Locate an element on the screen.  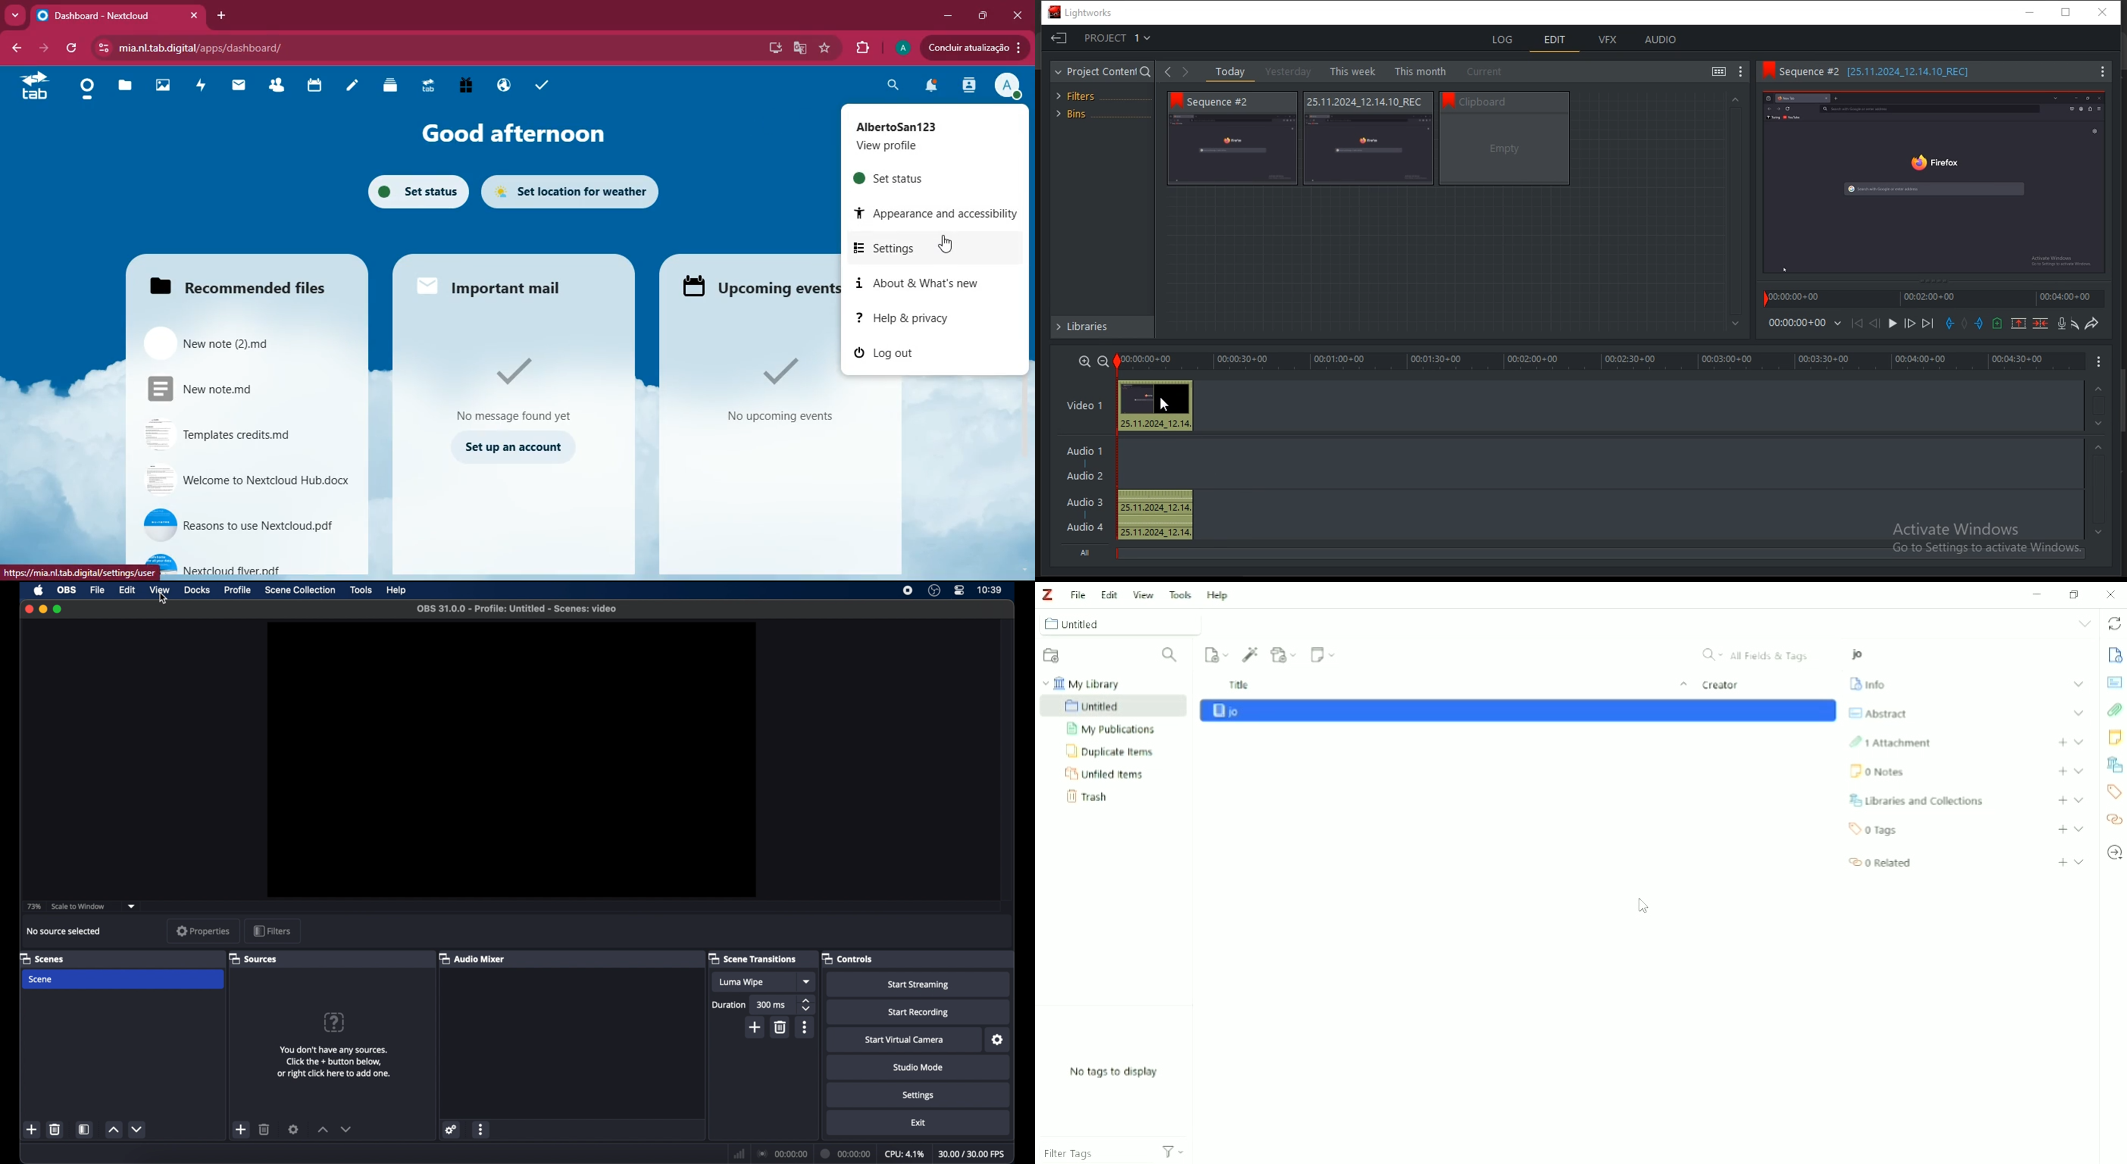
timeline navigation up arrow is located at coordinates (2098, 389).